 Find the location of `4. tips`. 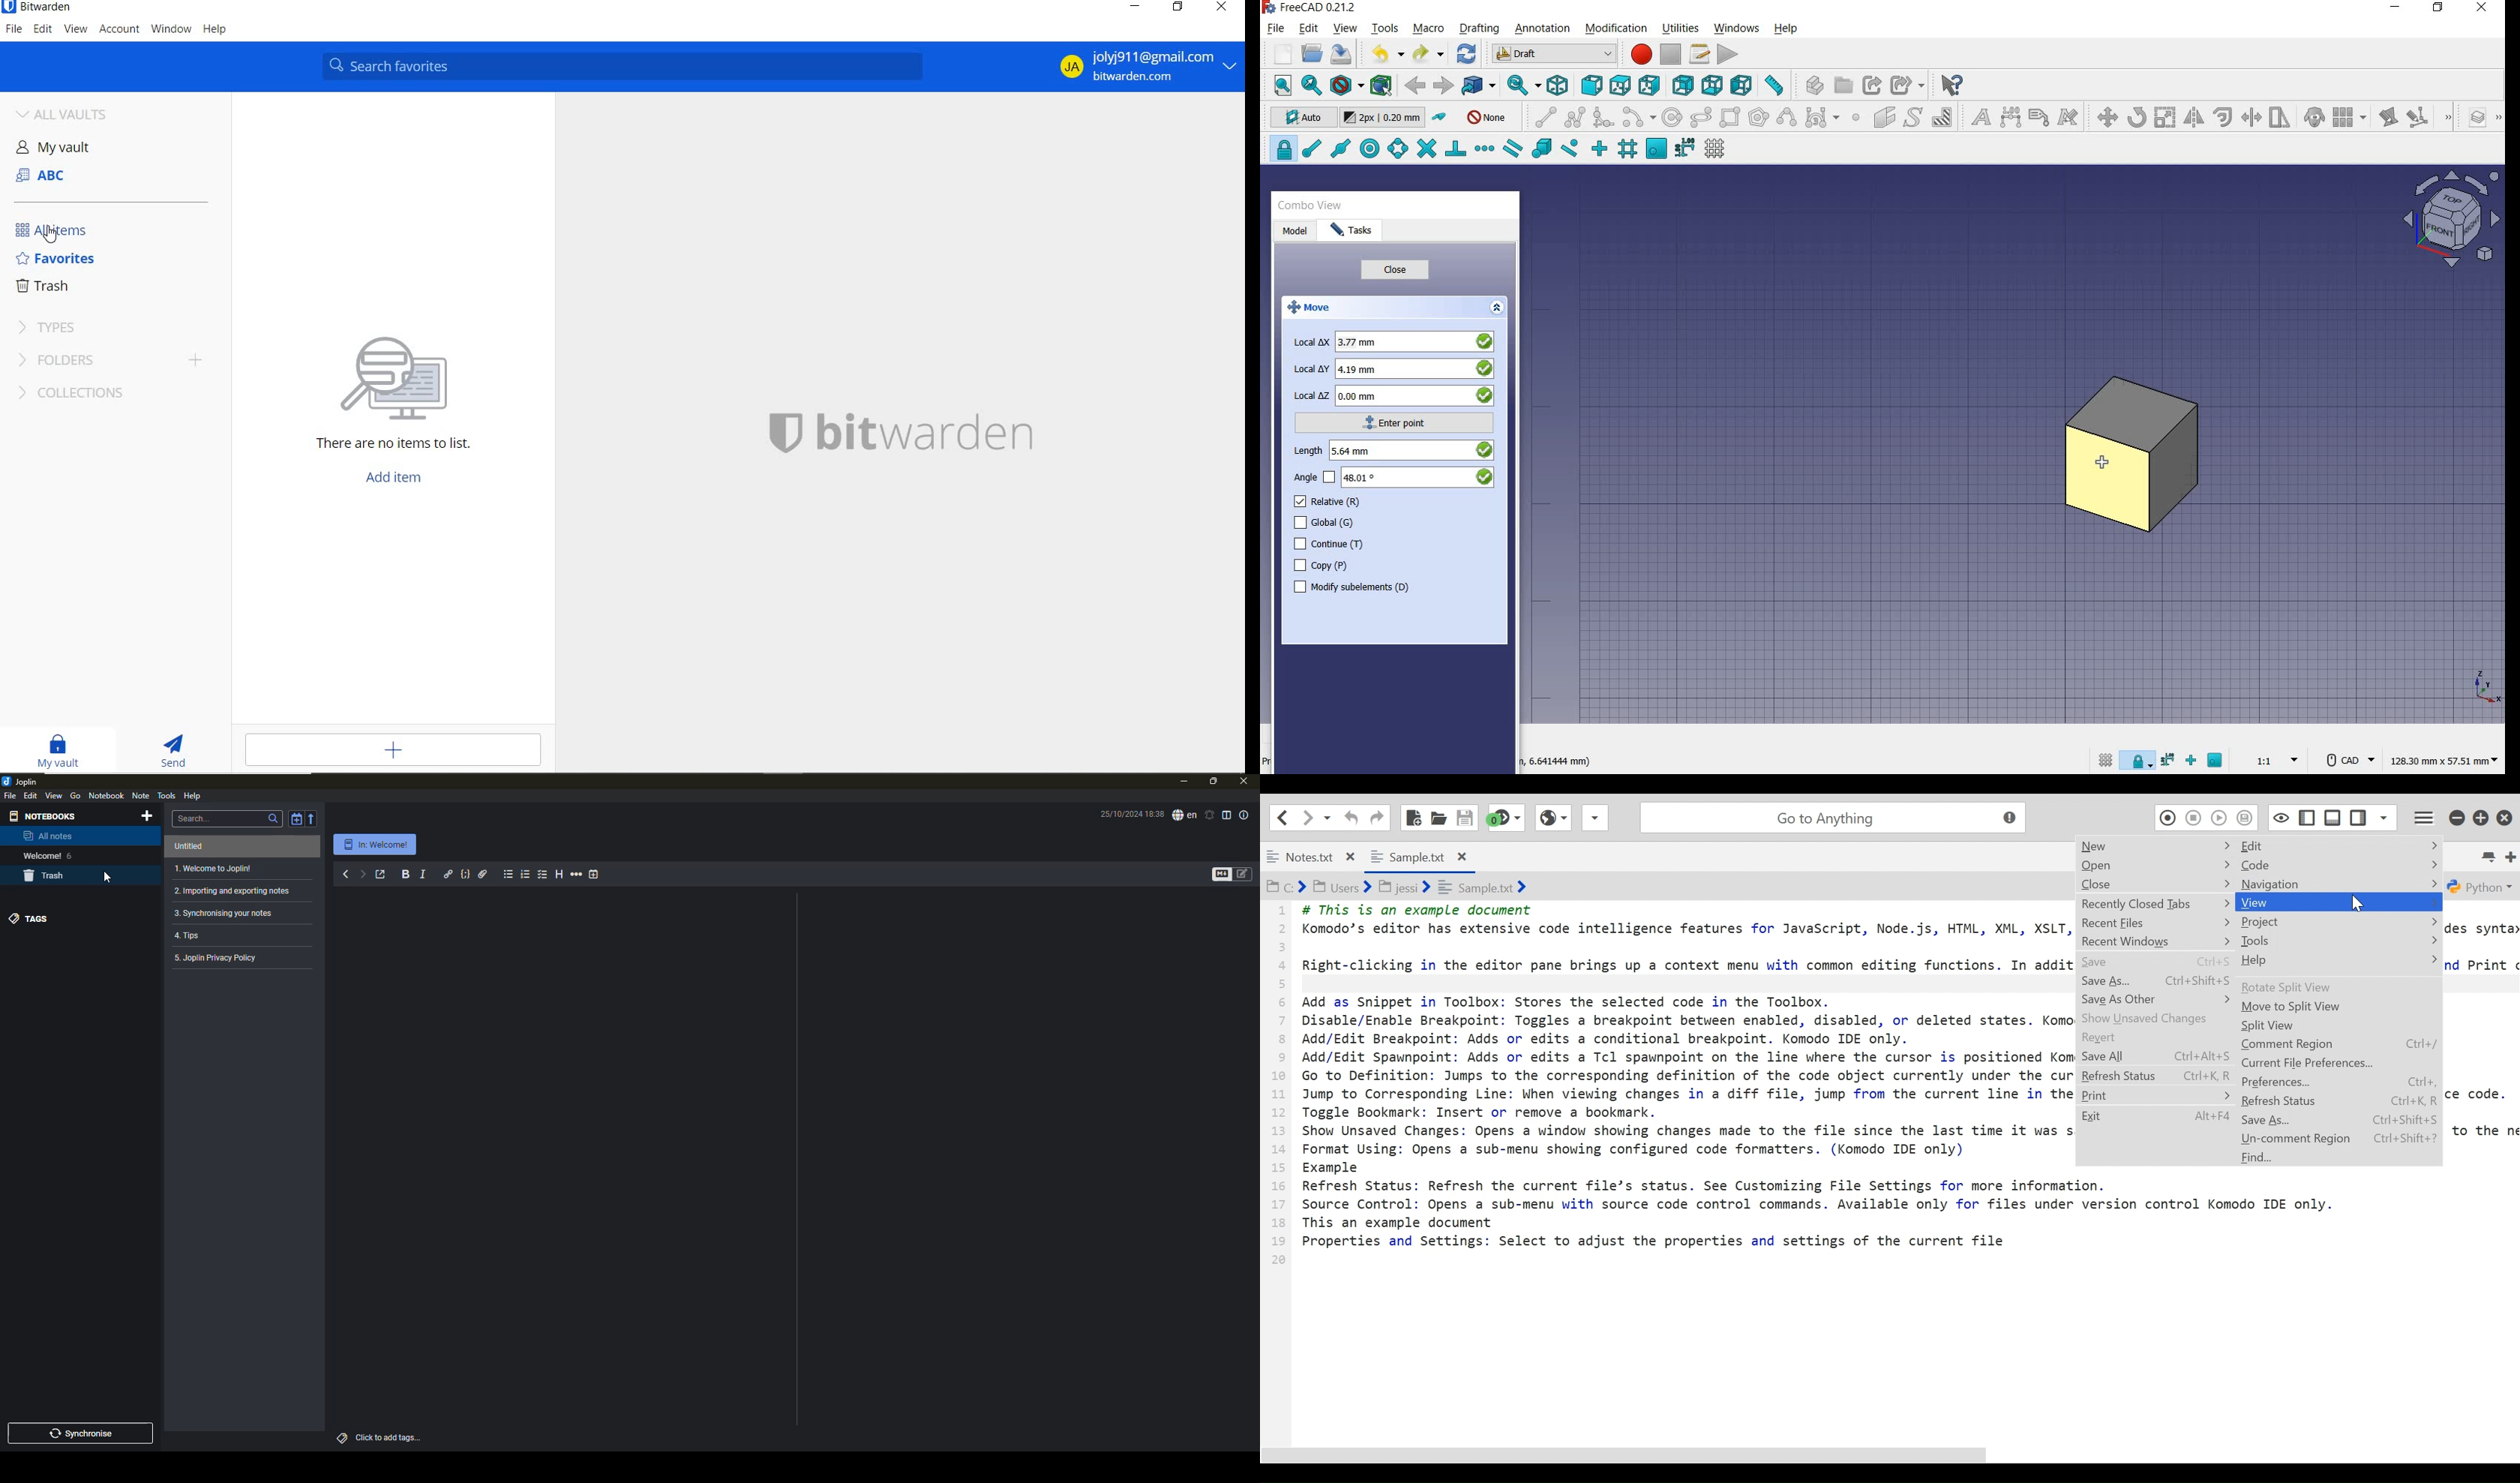

4. tips is located at coordinates (192, 936).